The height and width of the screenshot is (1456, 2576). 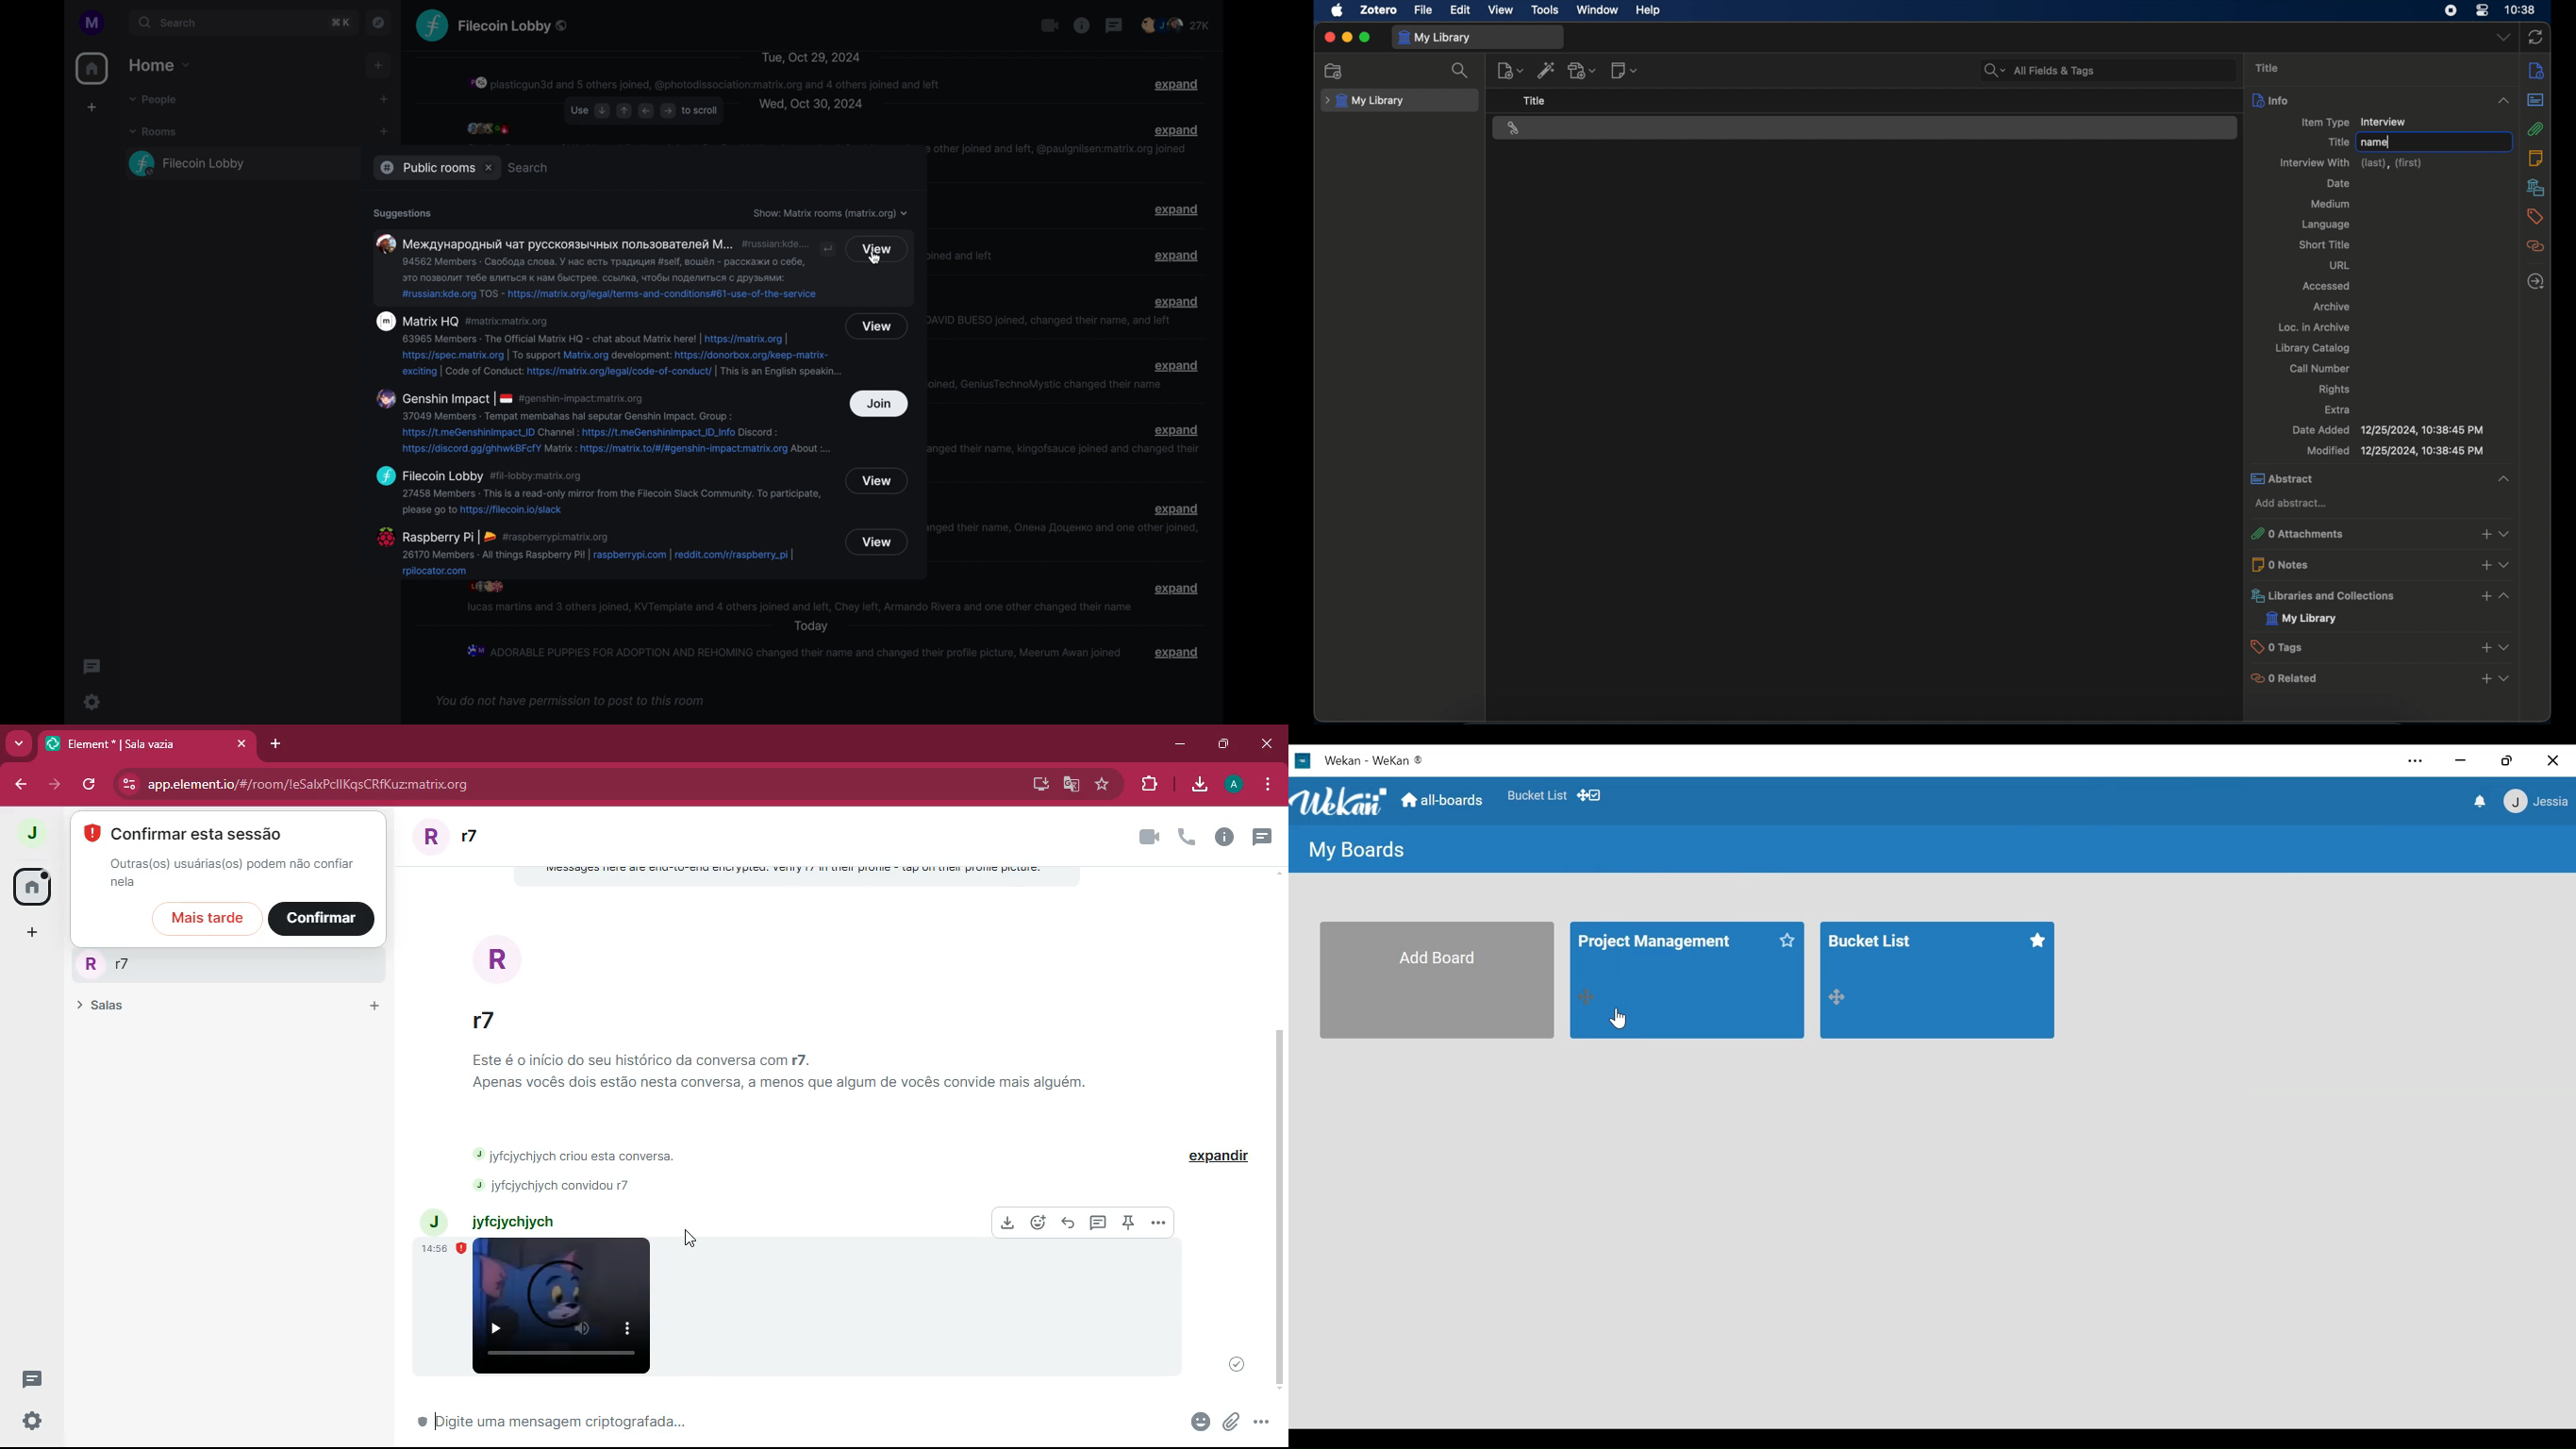 What do you see at coordinates (591, 266) in the screenshot?
I see `MedXayHapoAHbIN YaT PYCCKOA3bIYHbLIX NoNb3oBaTenei M... #russiankde
94562 Members - CaoGoaa cosa. Y Hac ects Tpaguuys #self, Bown - pacckaxi o cee,
370 NO3BONUT Tee BIMTLCA K Ham BLICTPE.. CobiNKa, YTOGEI MOAGTUTLCS C APYSLAMM
#russian:kde.org TOS - https://matrix.org/legal/terms-and-conditions#61-use-of-the-service` at bounding box center [591, 266].